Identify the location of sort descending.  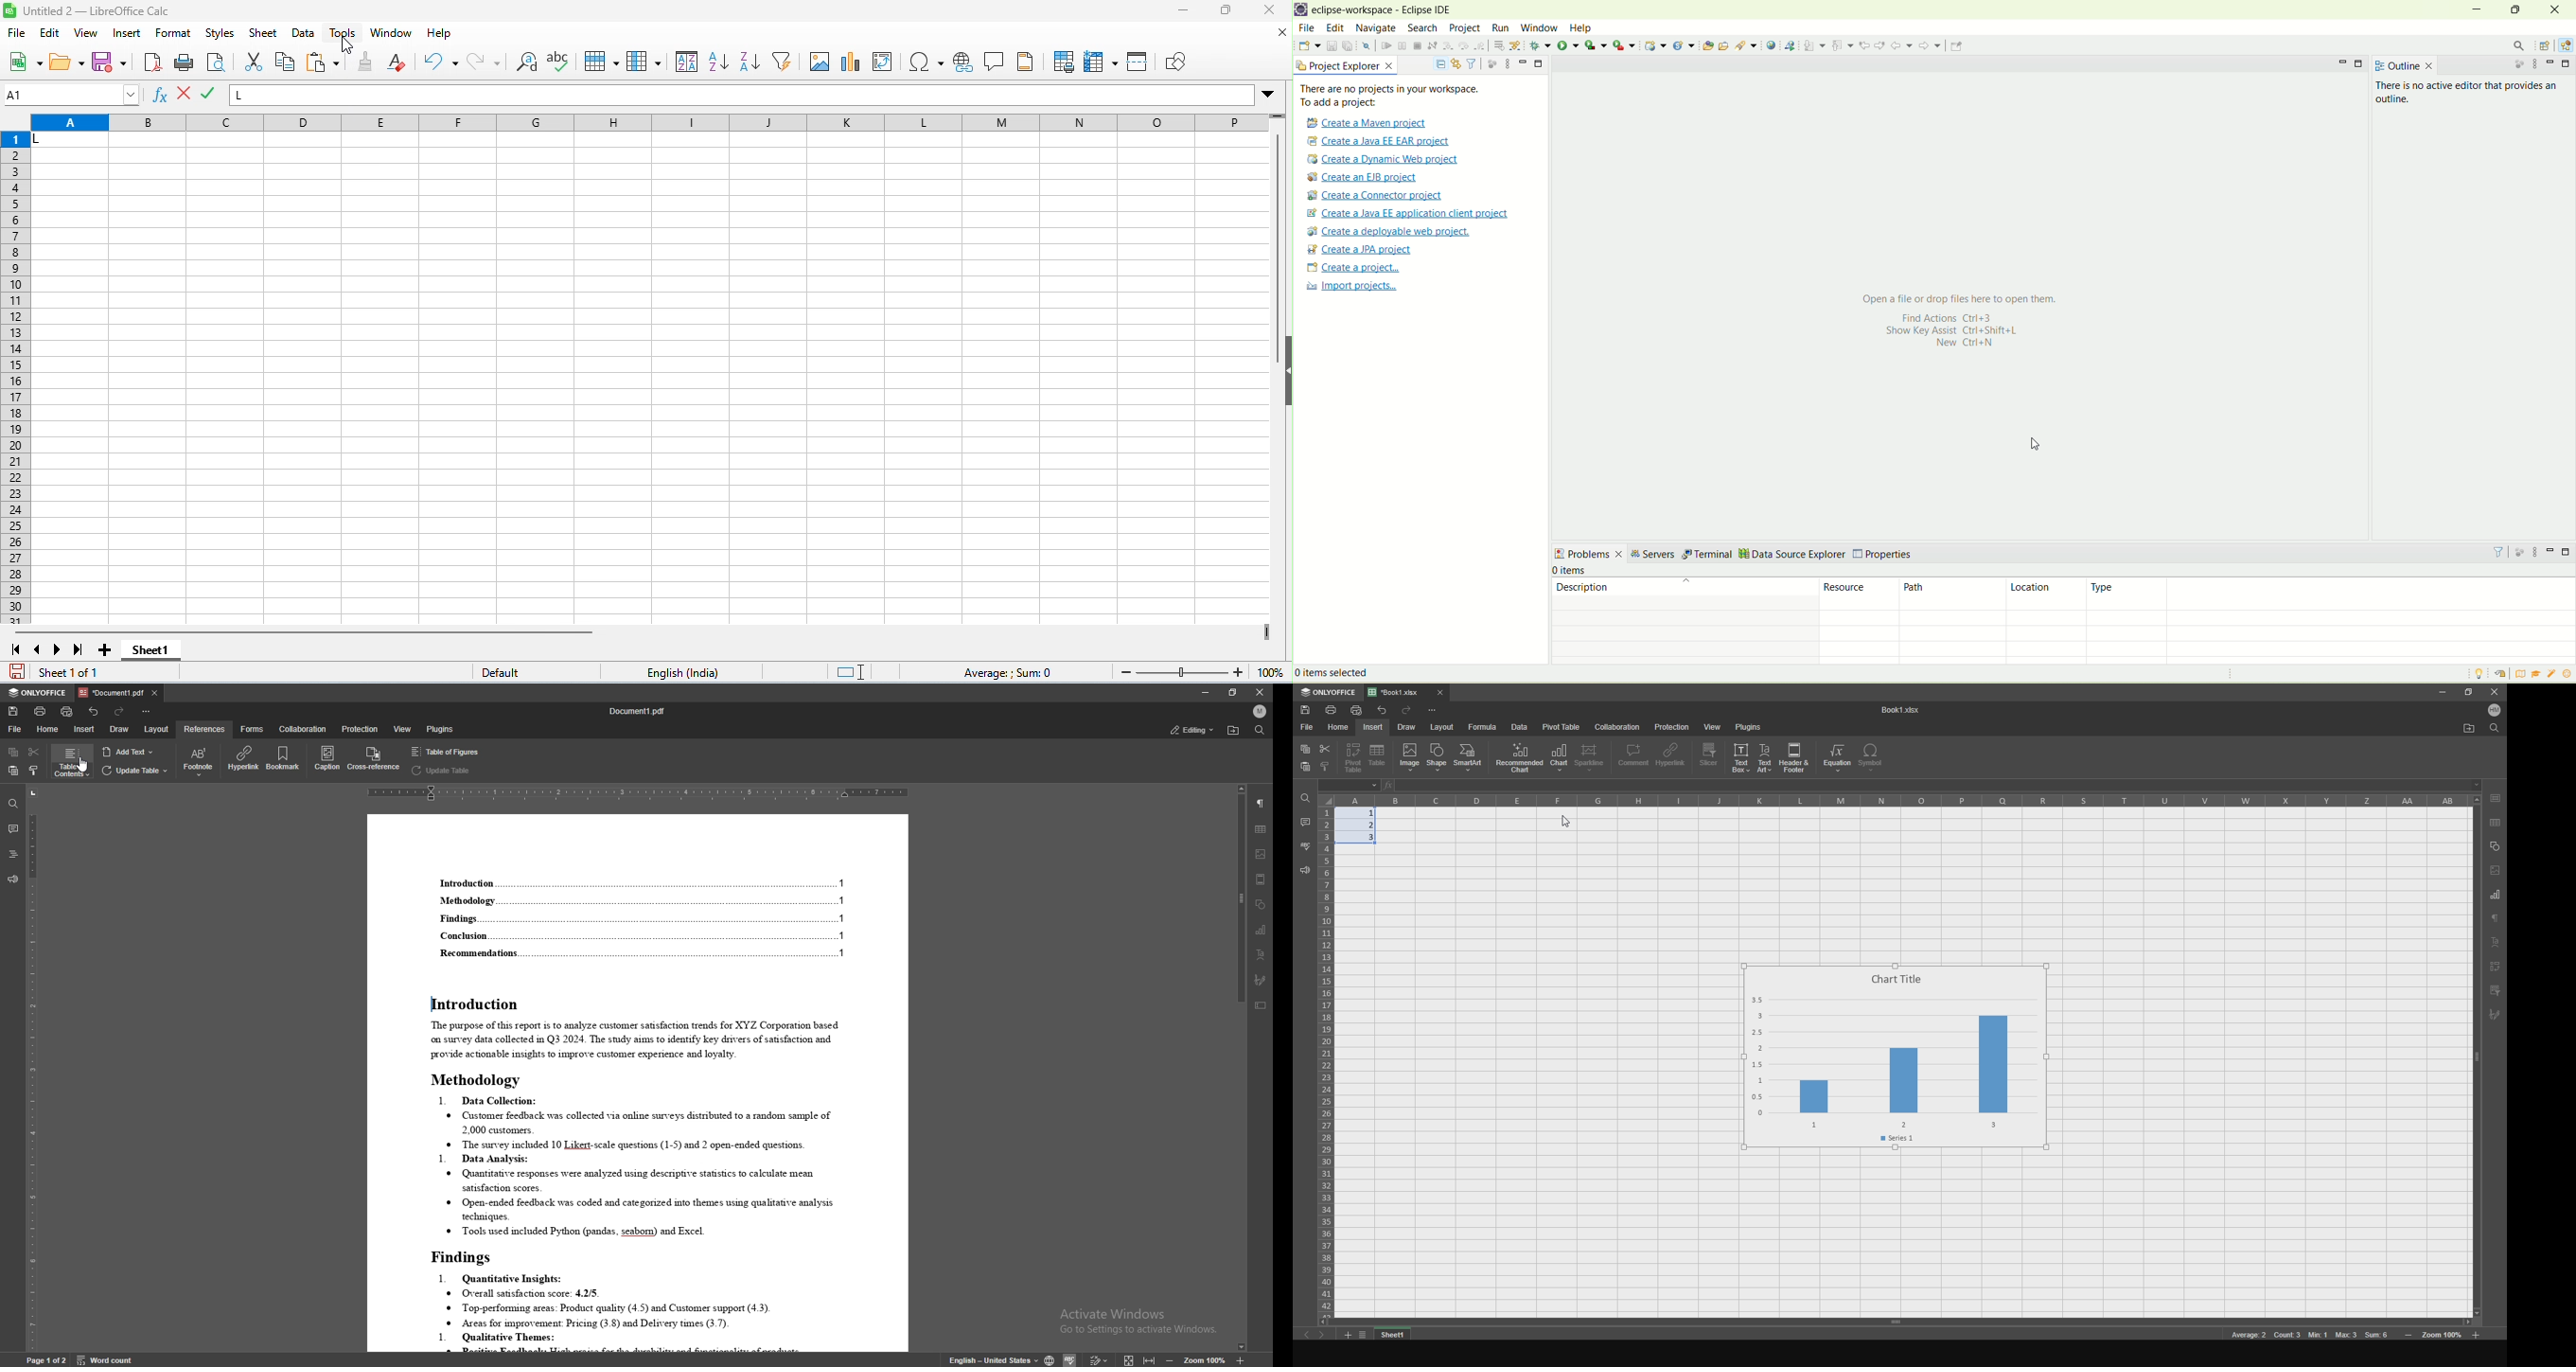
(749, 62).